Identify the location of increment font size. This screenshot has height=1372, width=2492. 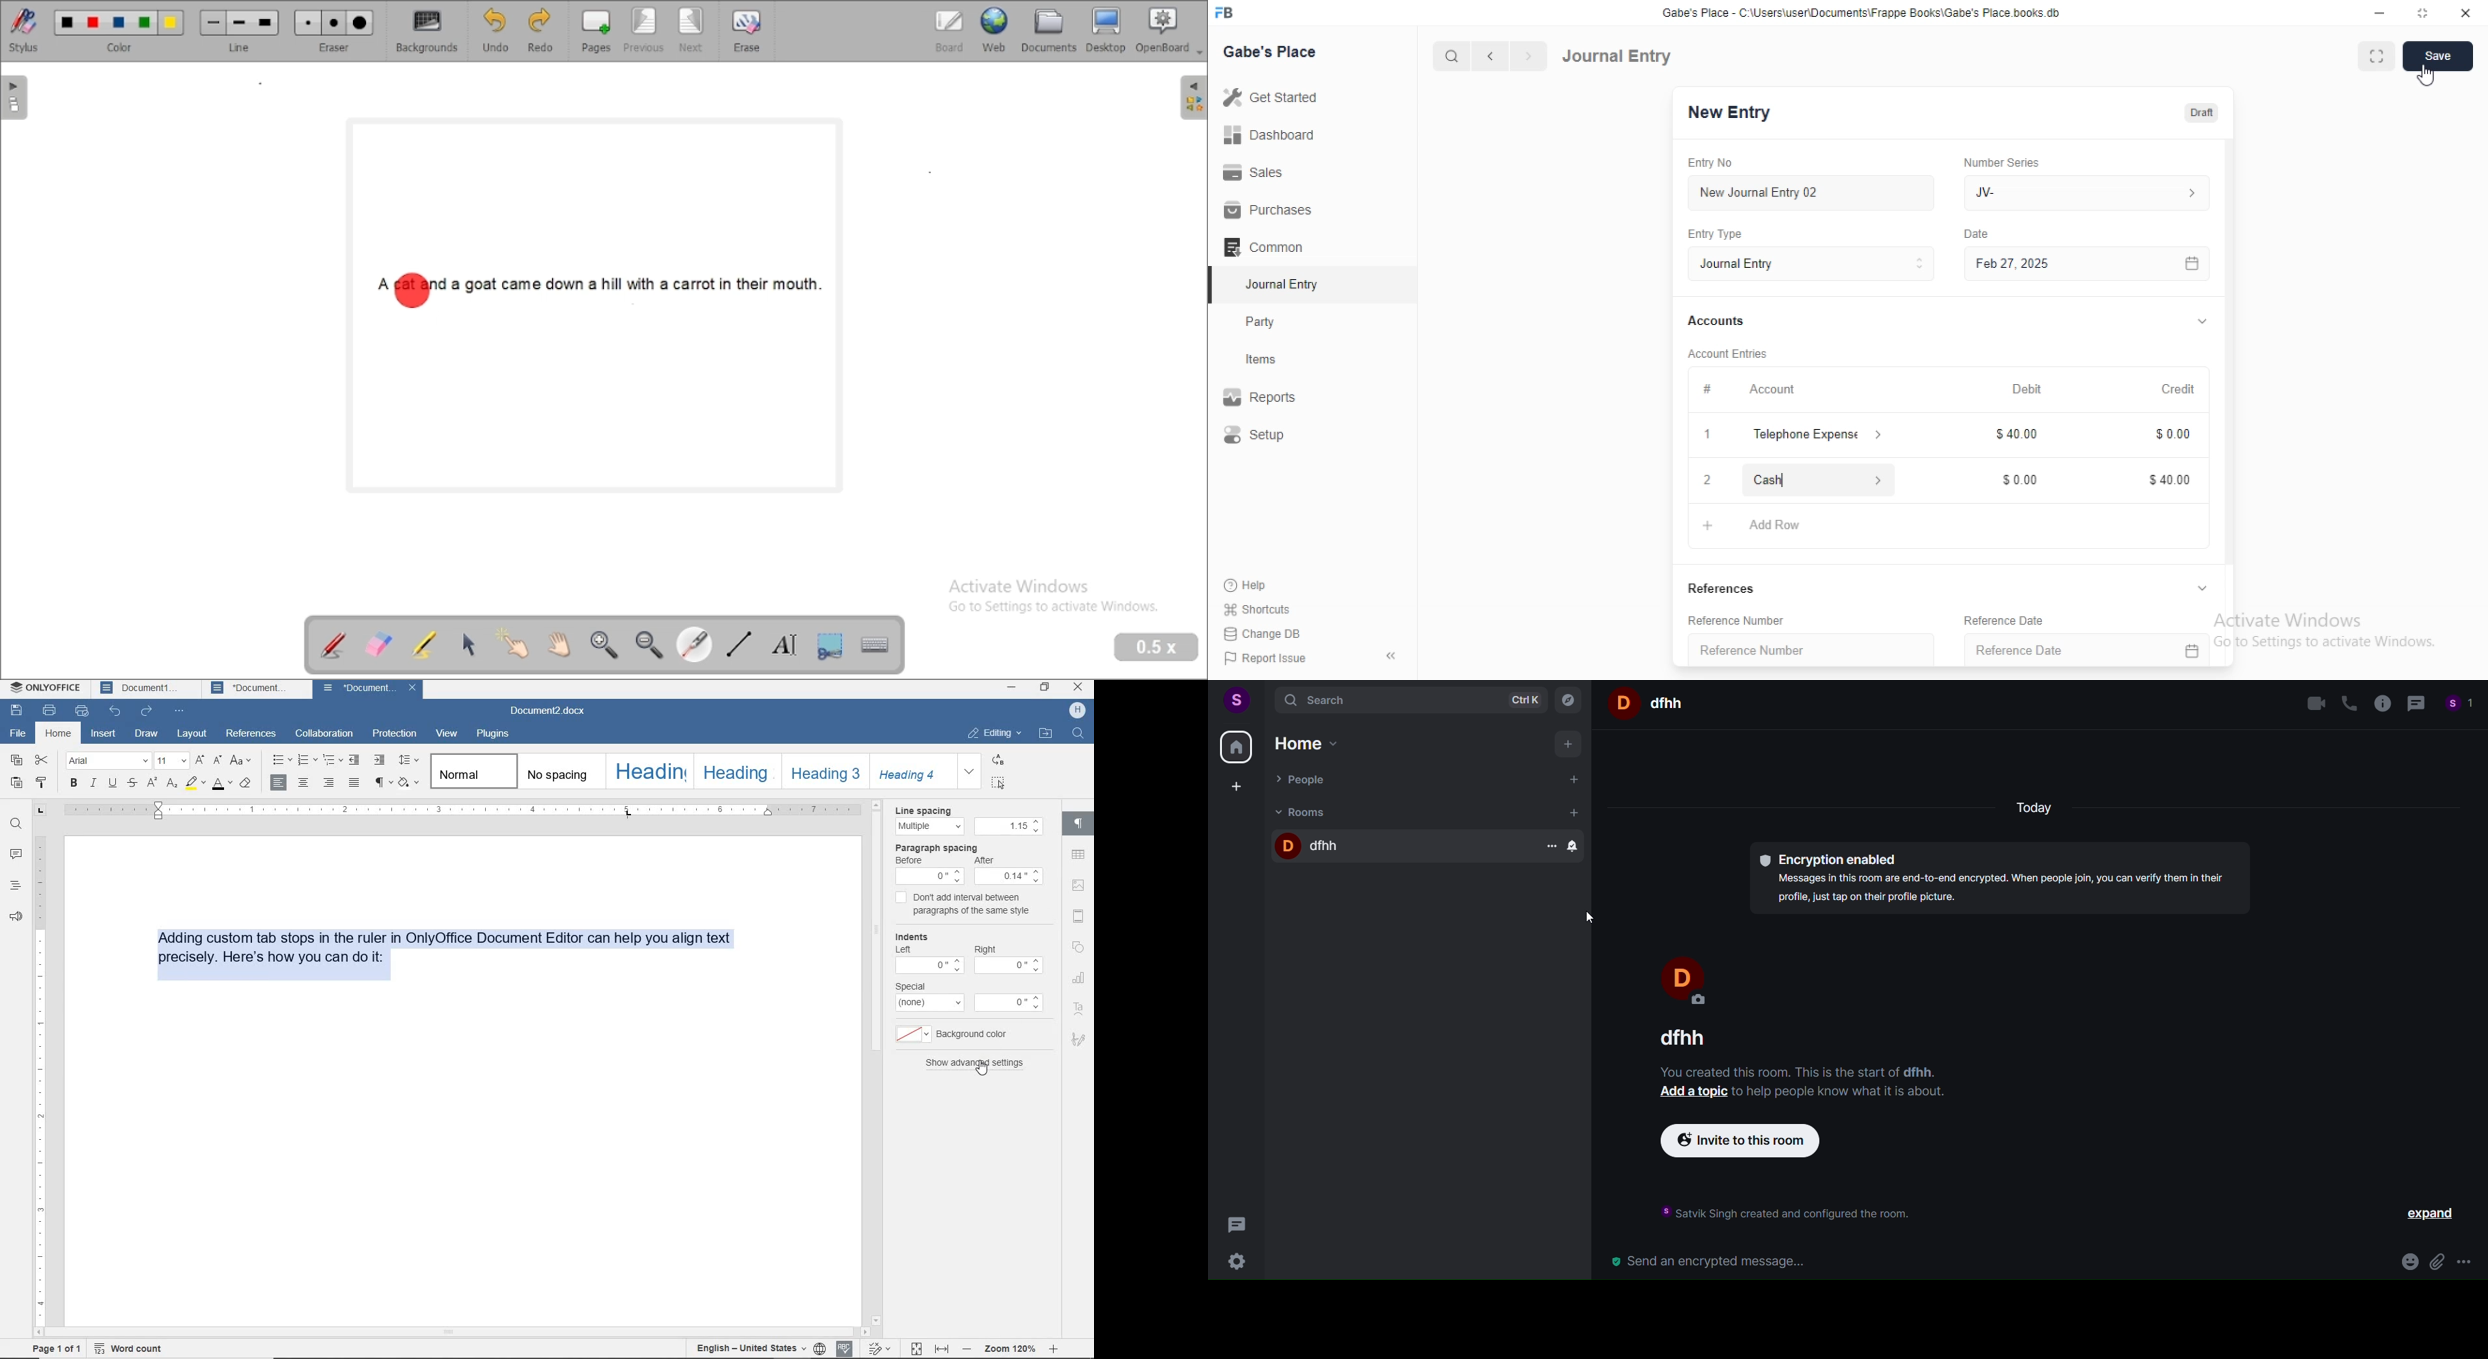
(199, 761).